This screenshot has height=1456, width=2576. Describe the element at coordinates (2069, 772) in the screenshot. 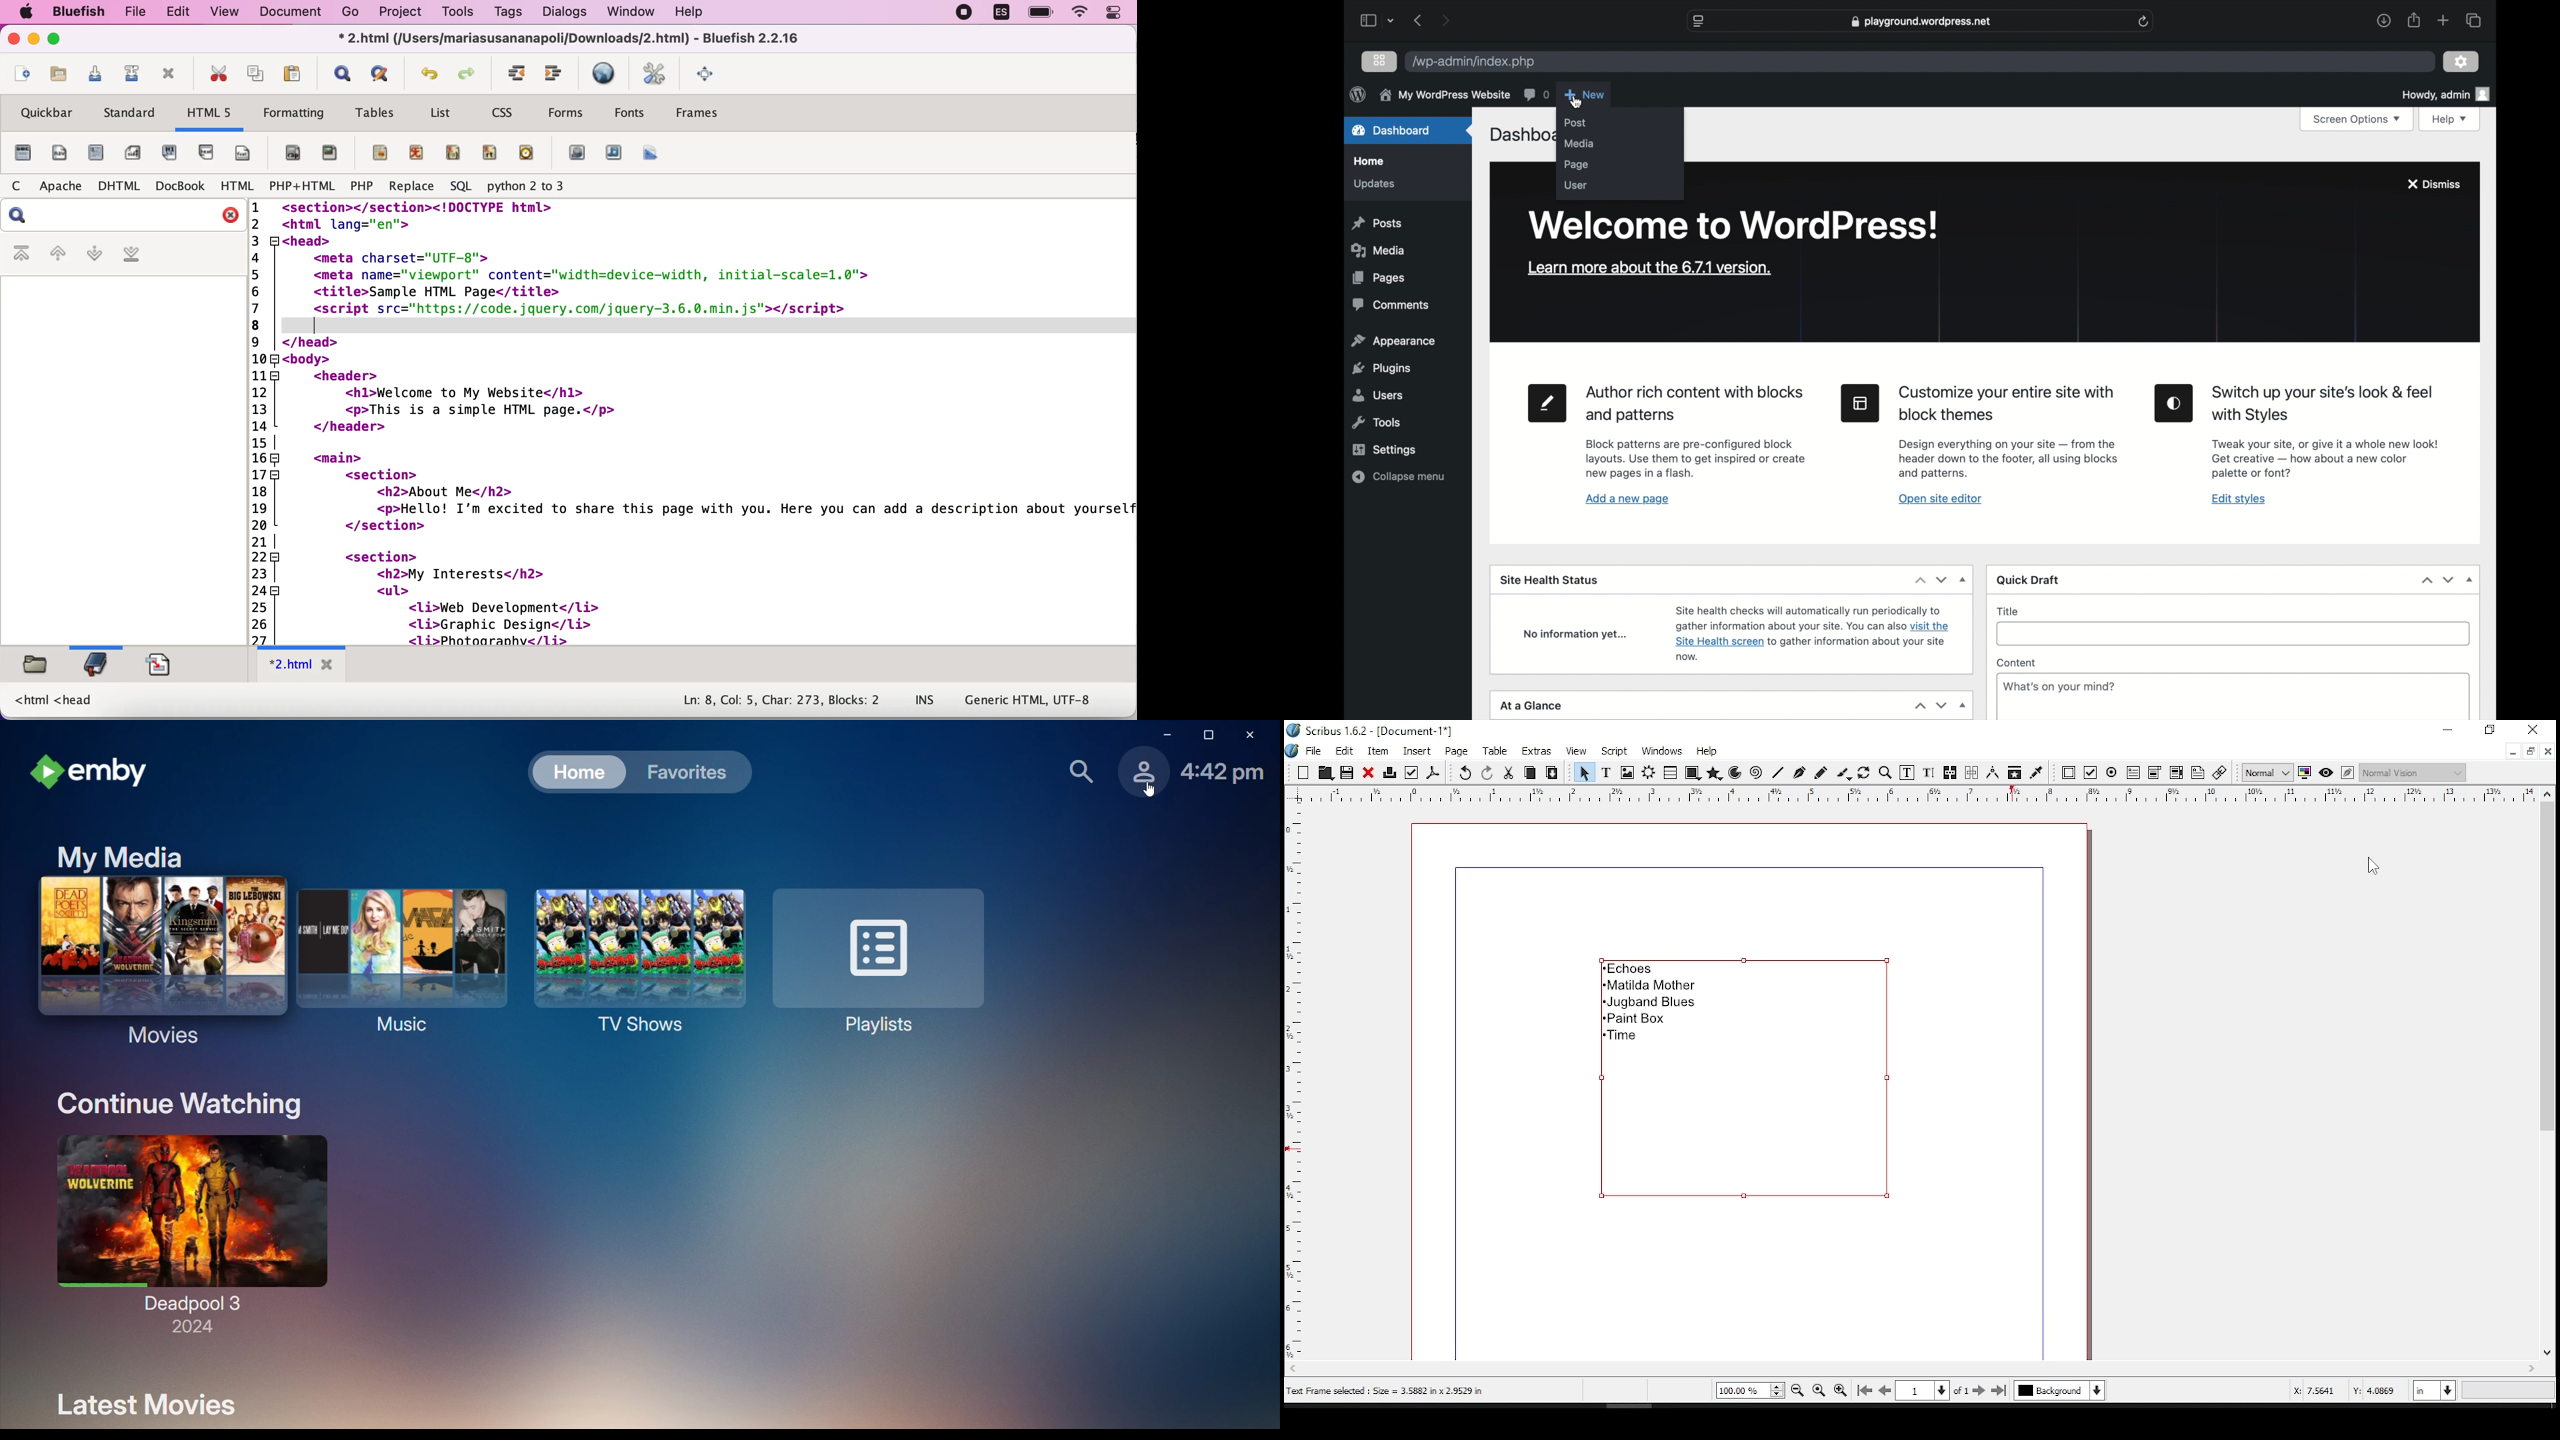

I see `PDF push button` at that location.